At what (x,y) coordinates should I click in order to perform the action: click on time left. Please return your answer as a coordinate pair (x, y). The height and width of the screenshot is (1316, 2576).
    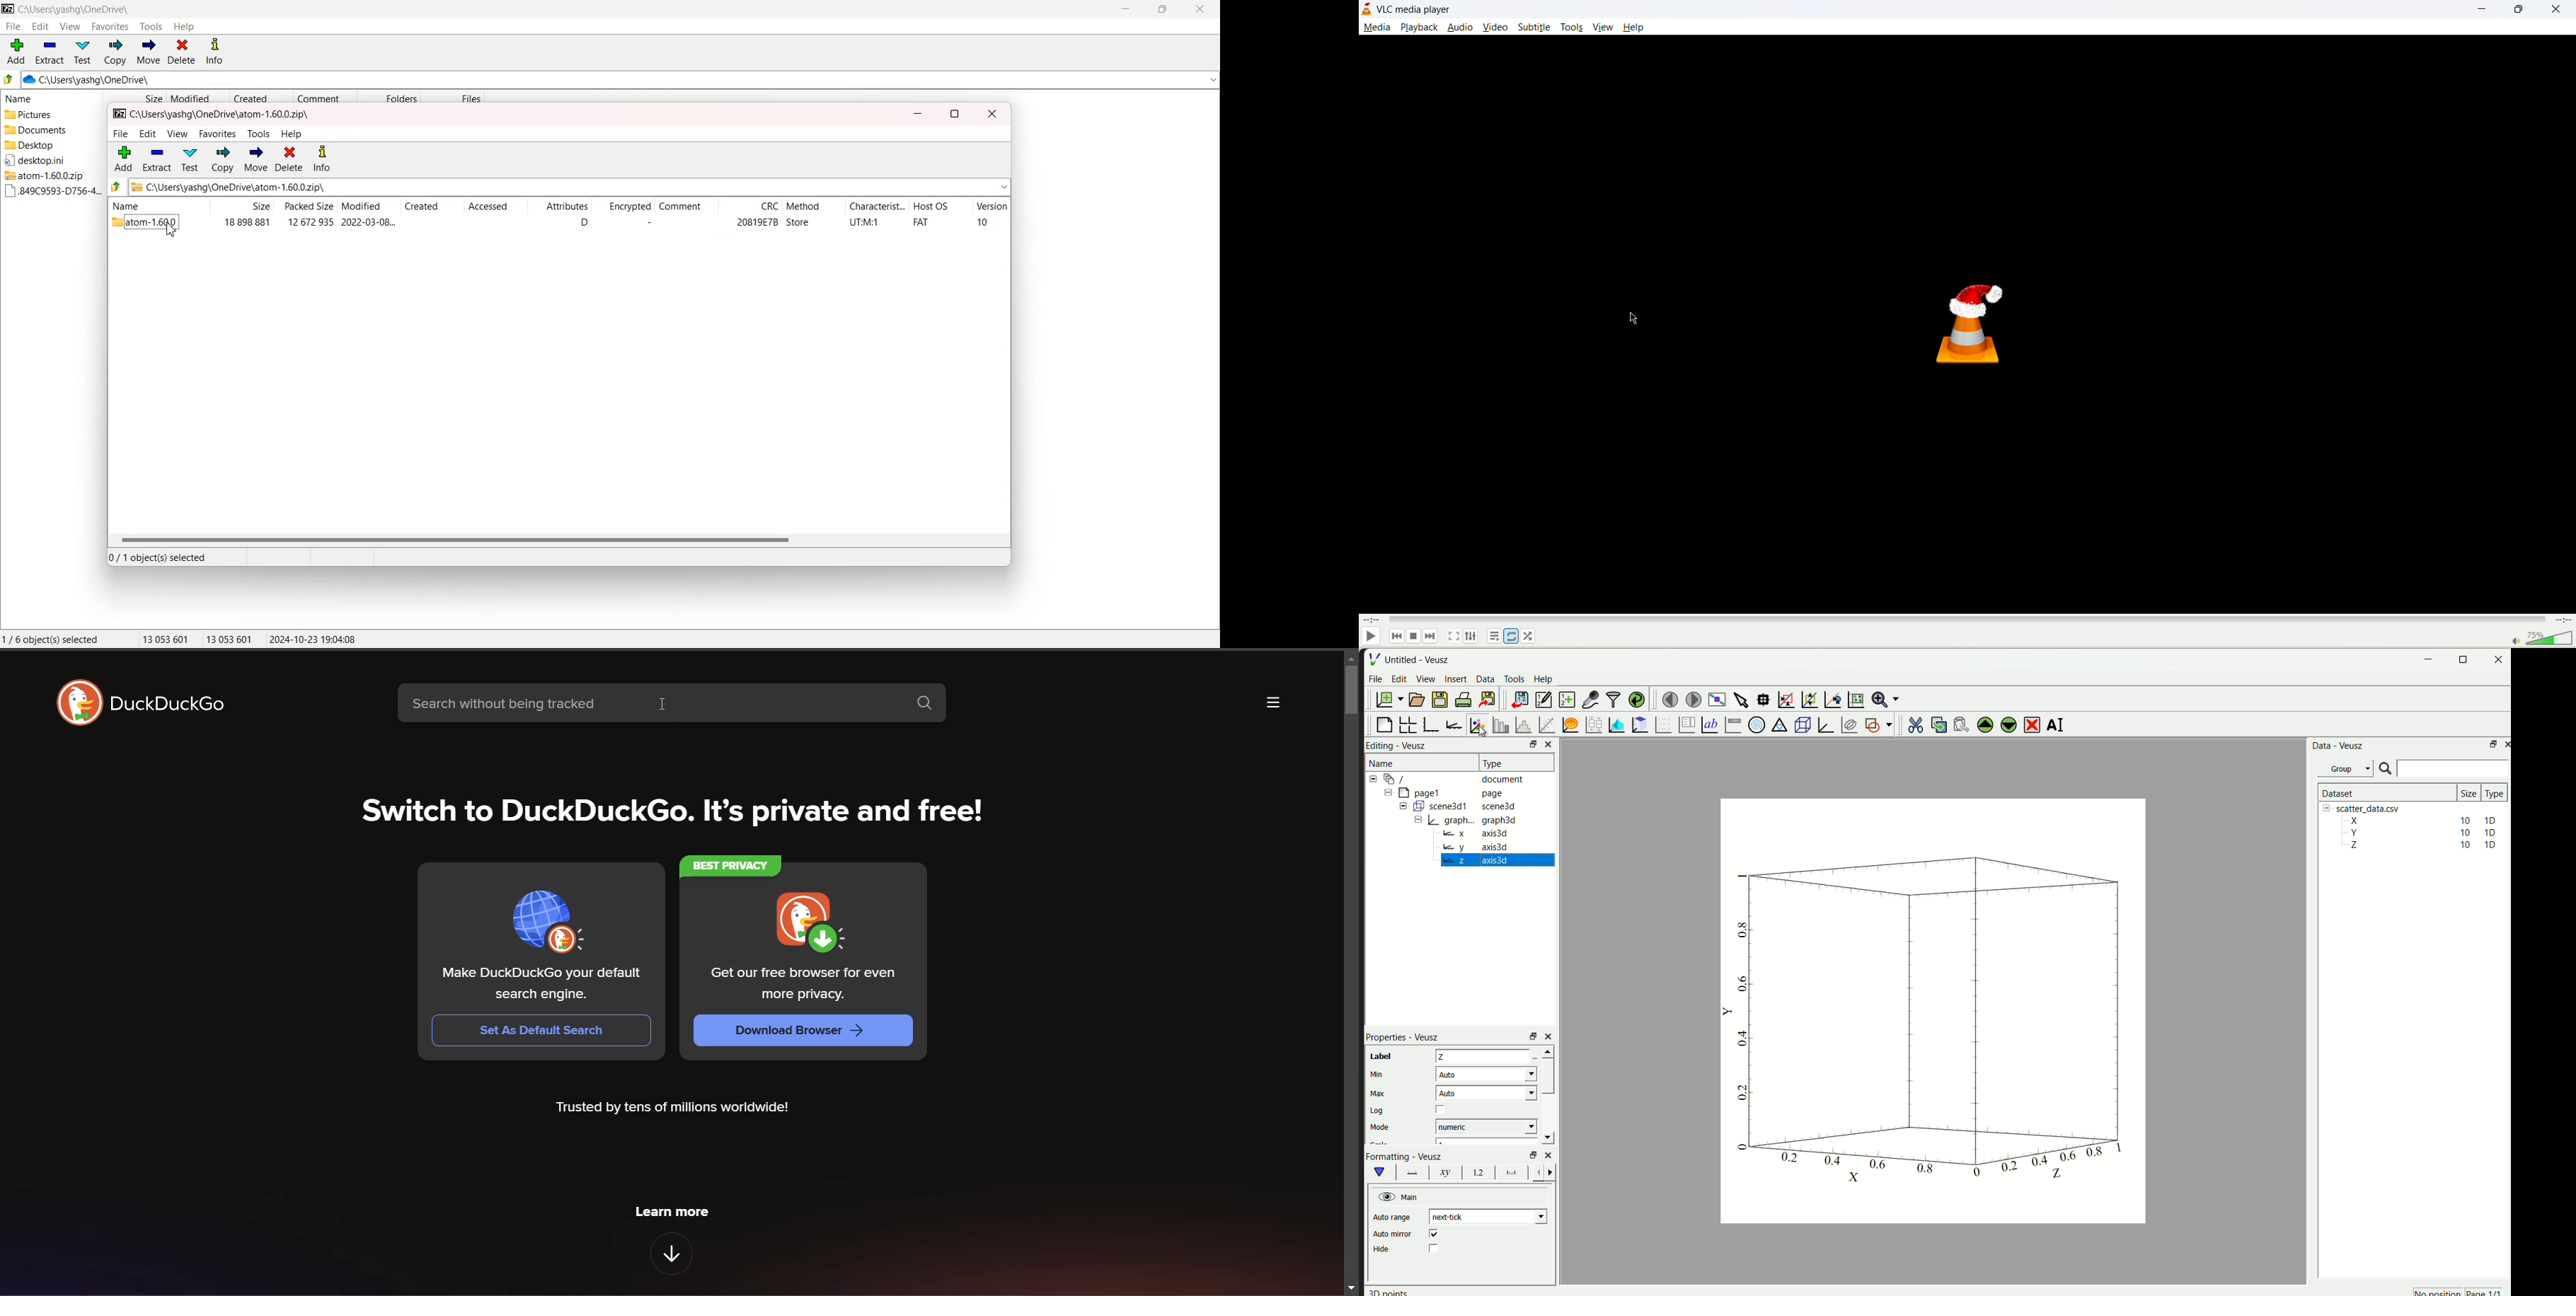
    Looking at the image, I should click on (2564, 620).